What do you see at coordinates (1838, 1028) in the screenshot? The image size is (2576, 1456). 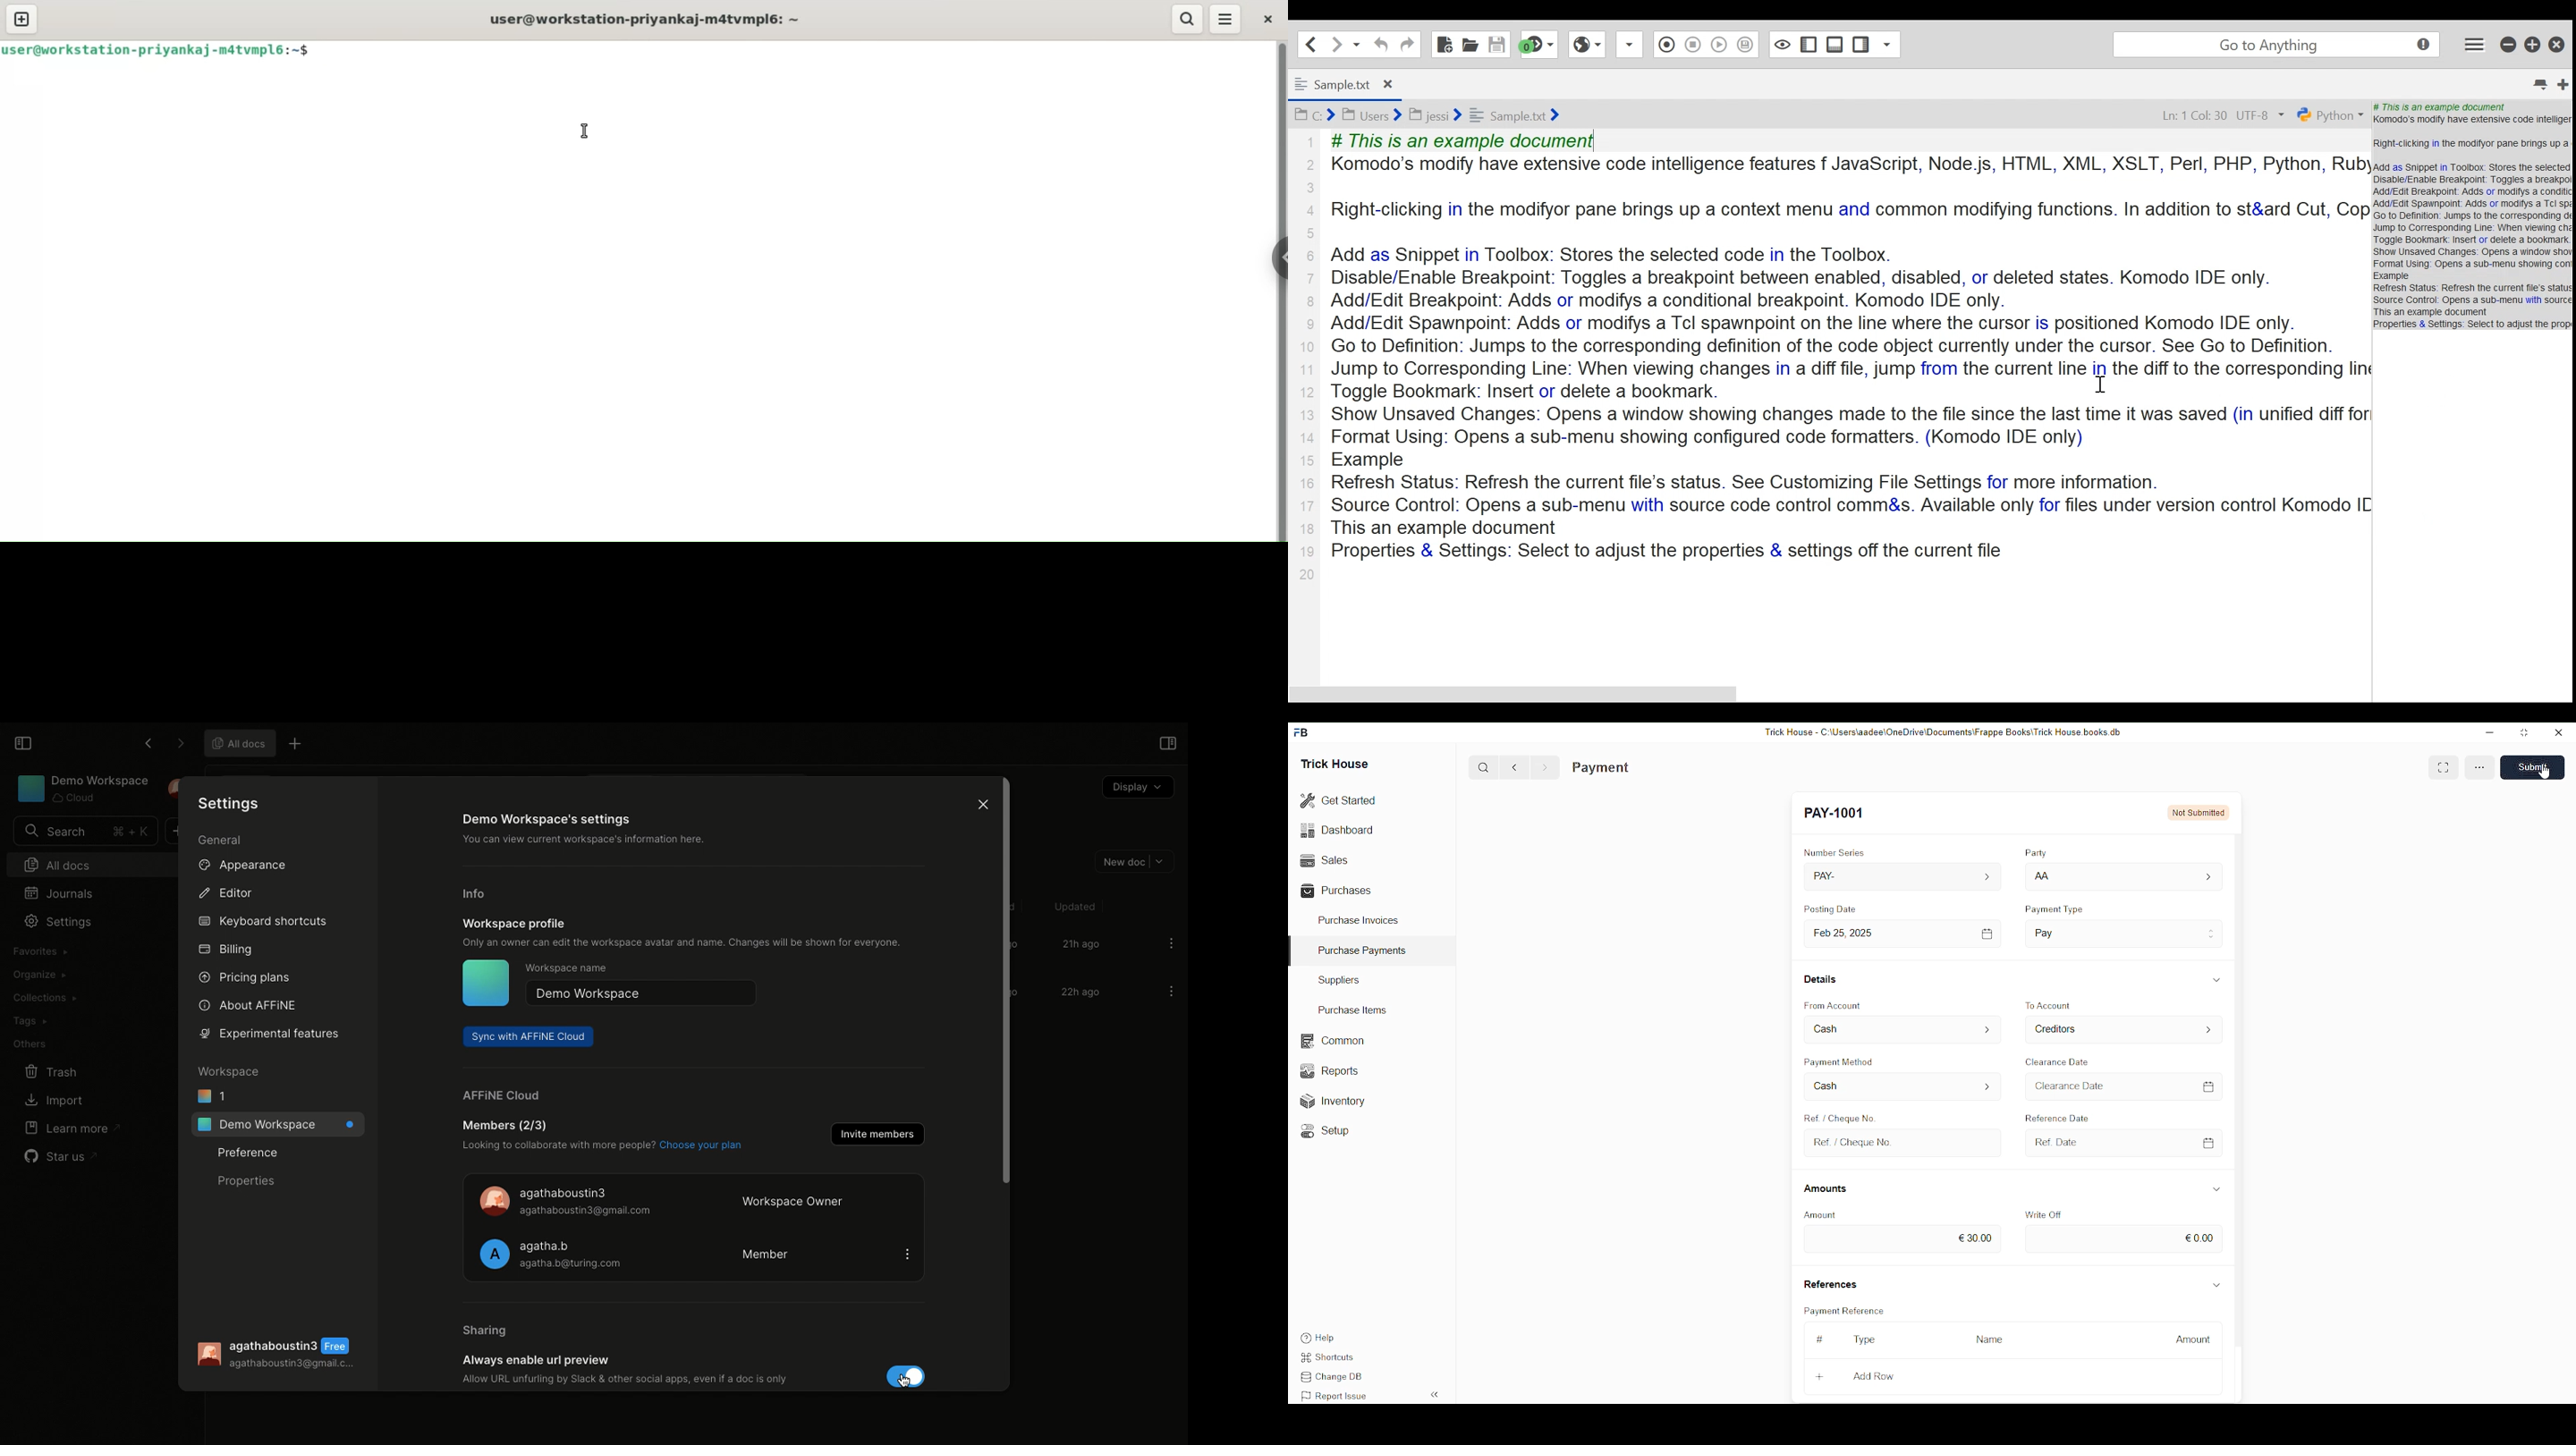 I see `Cash` at bounding box center [1838, 1028].